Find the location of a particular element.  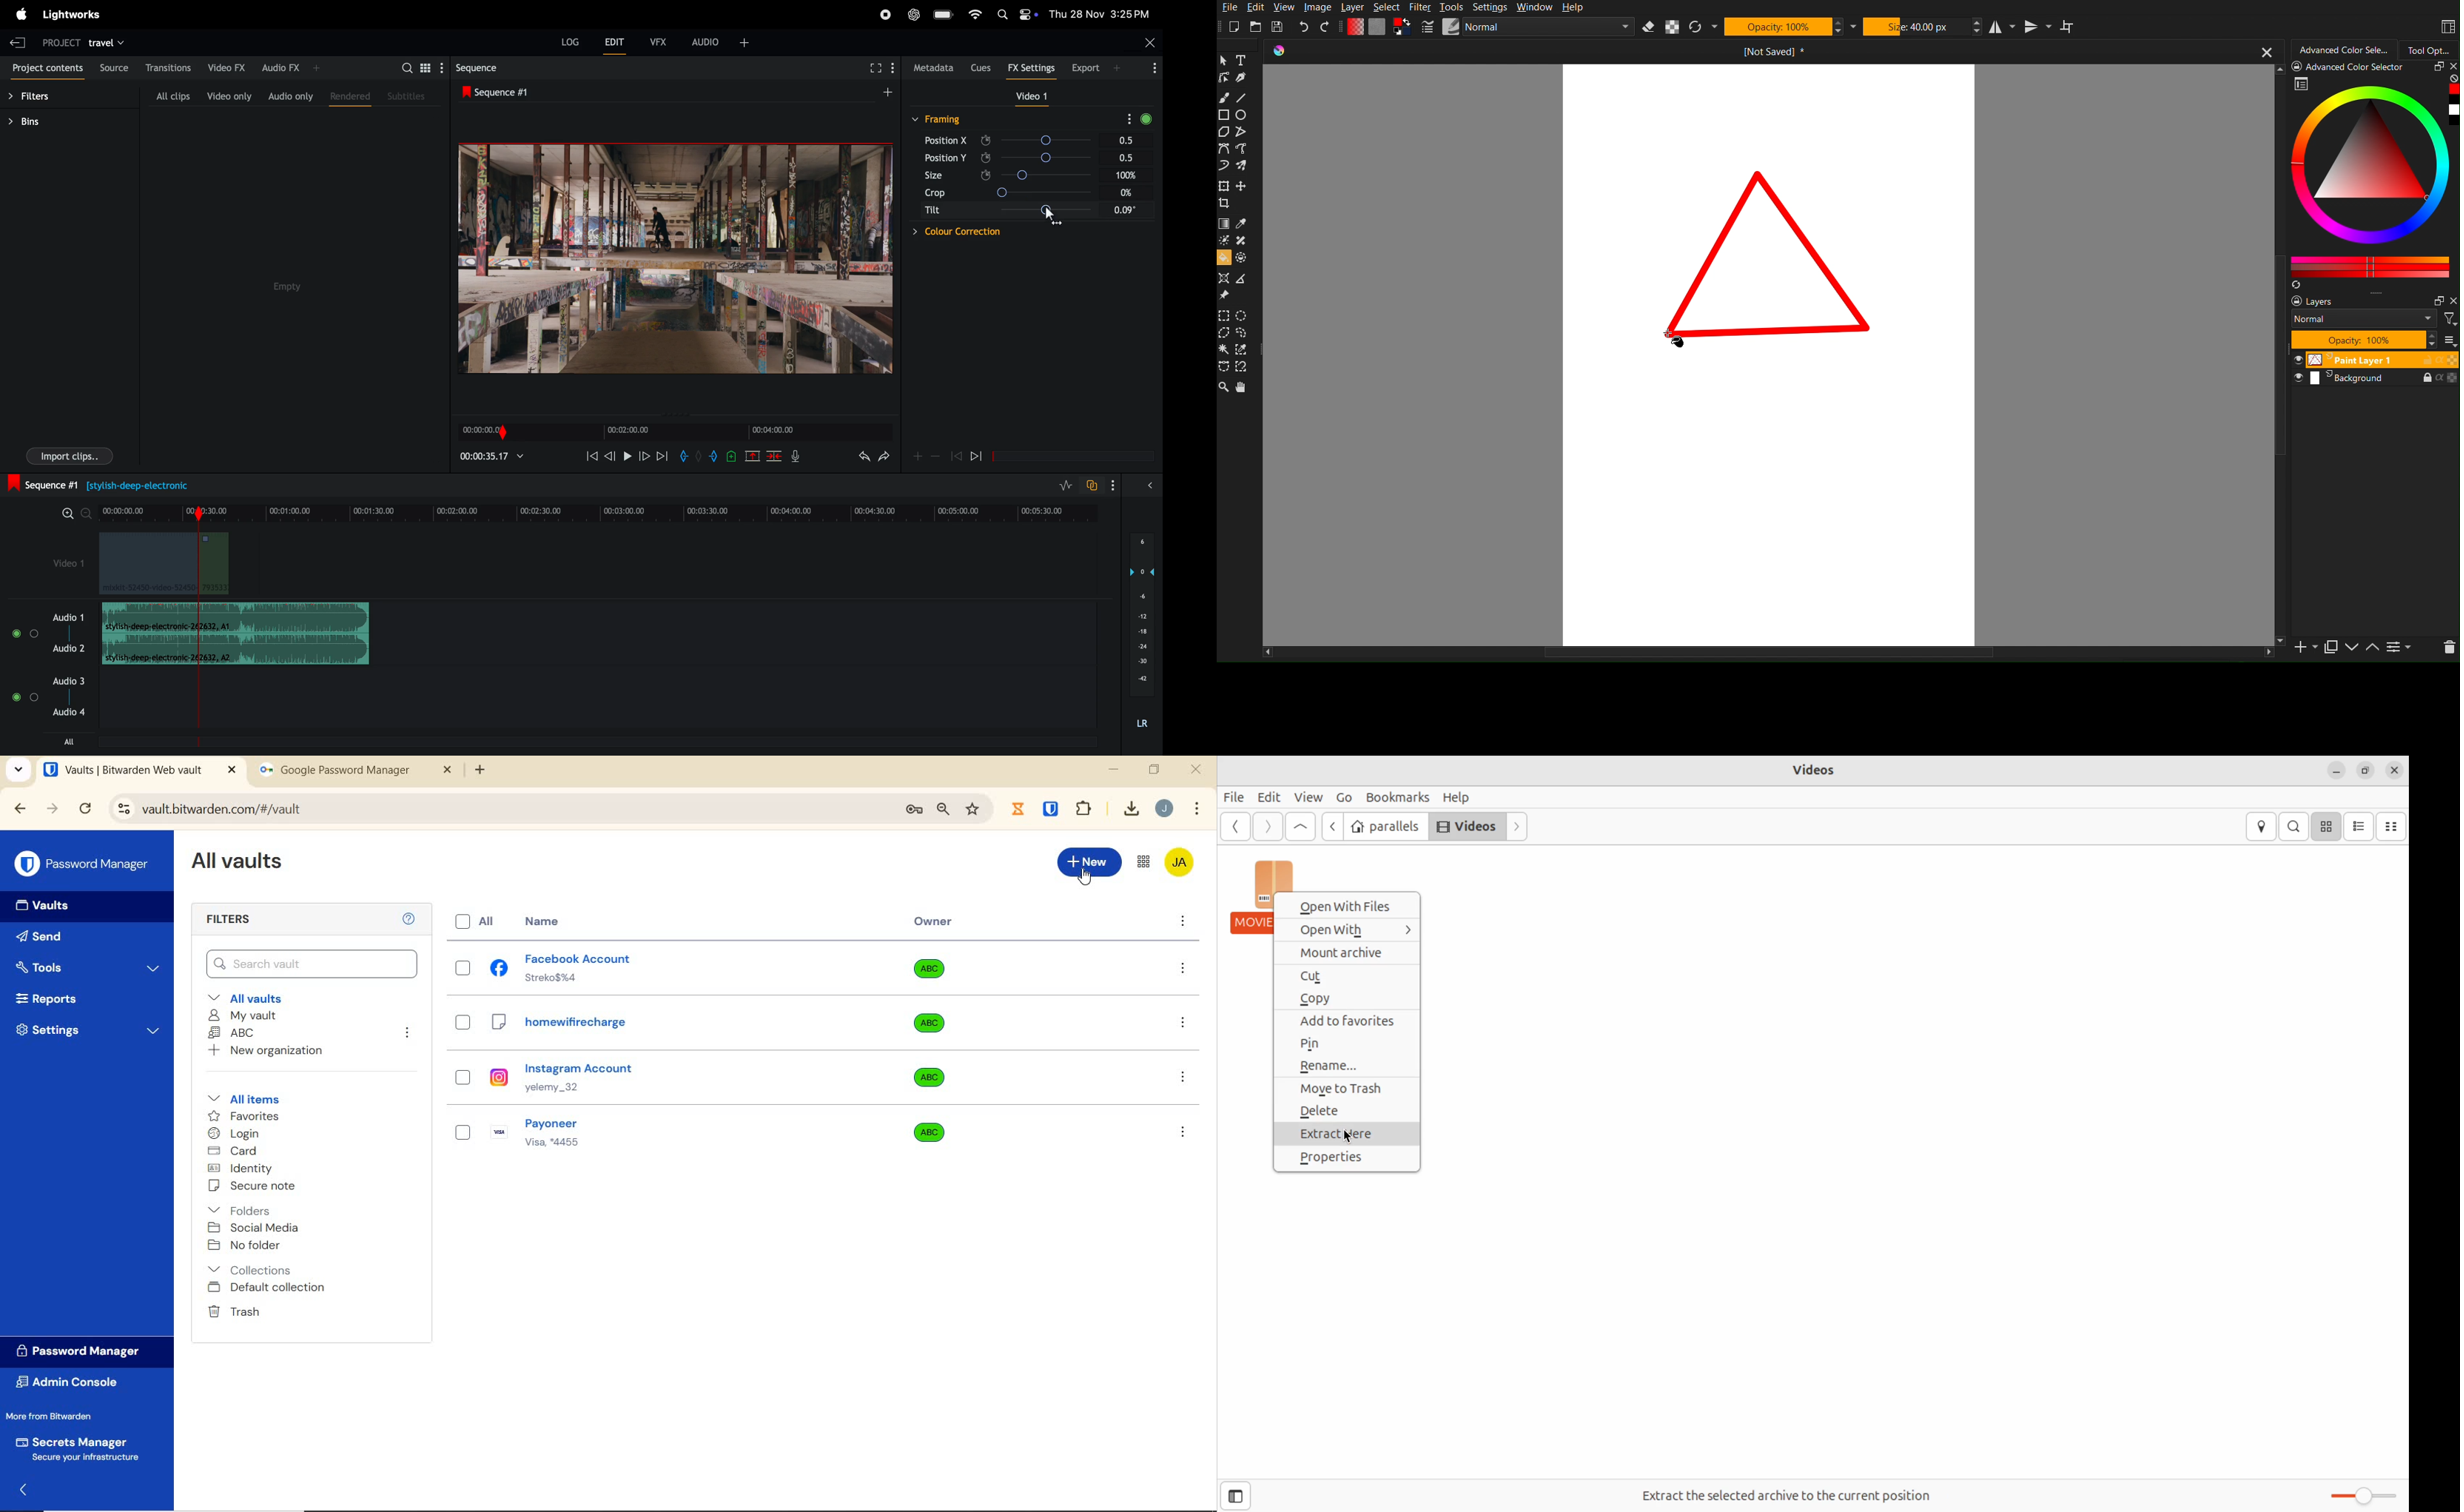

sequence 1 is located at coordinates (507, 91).